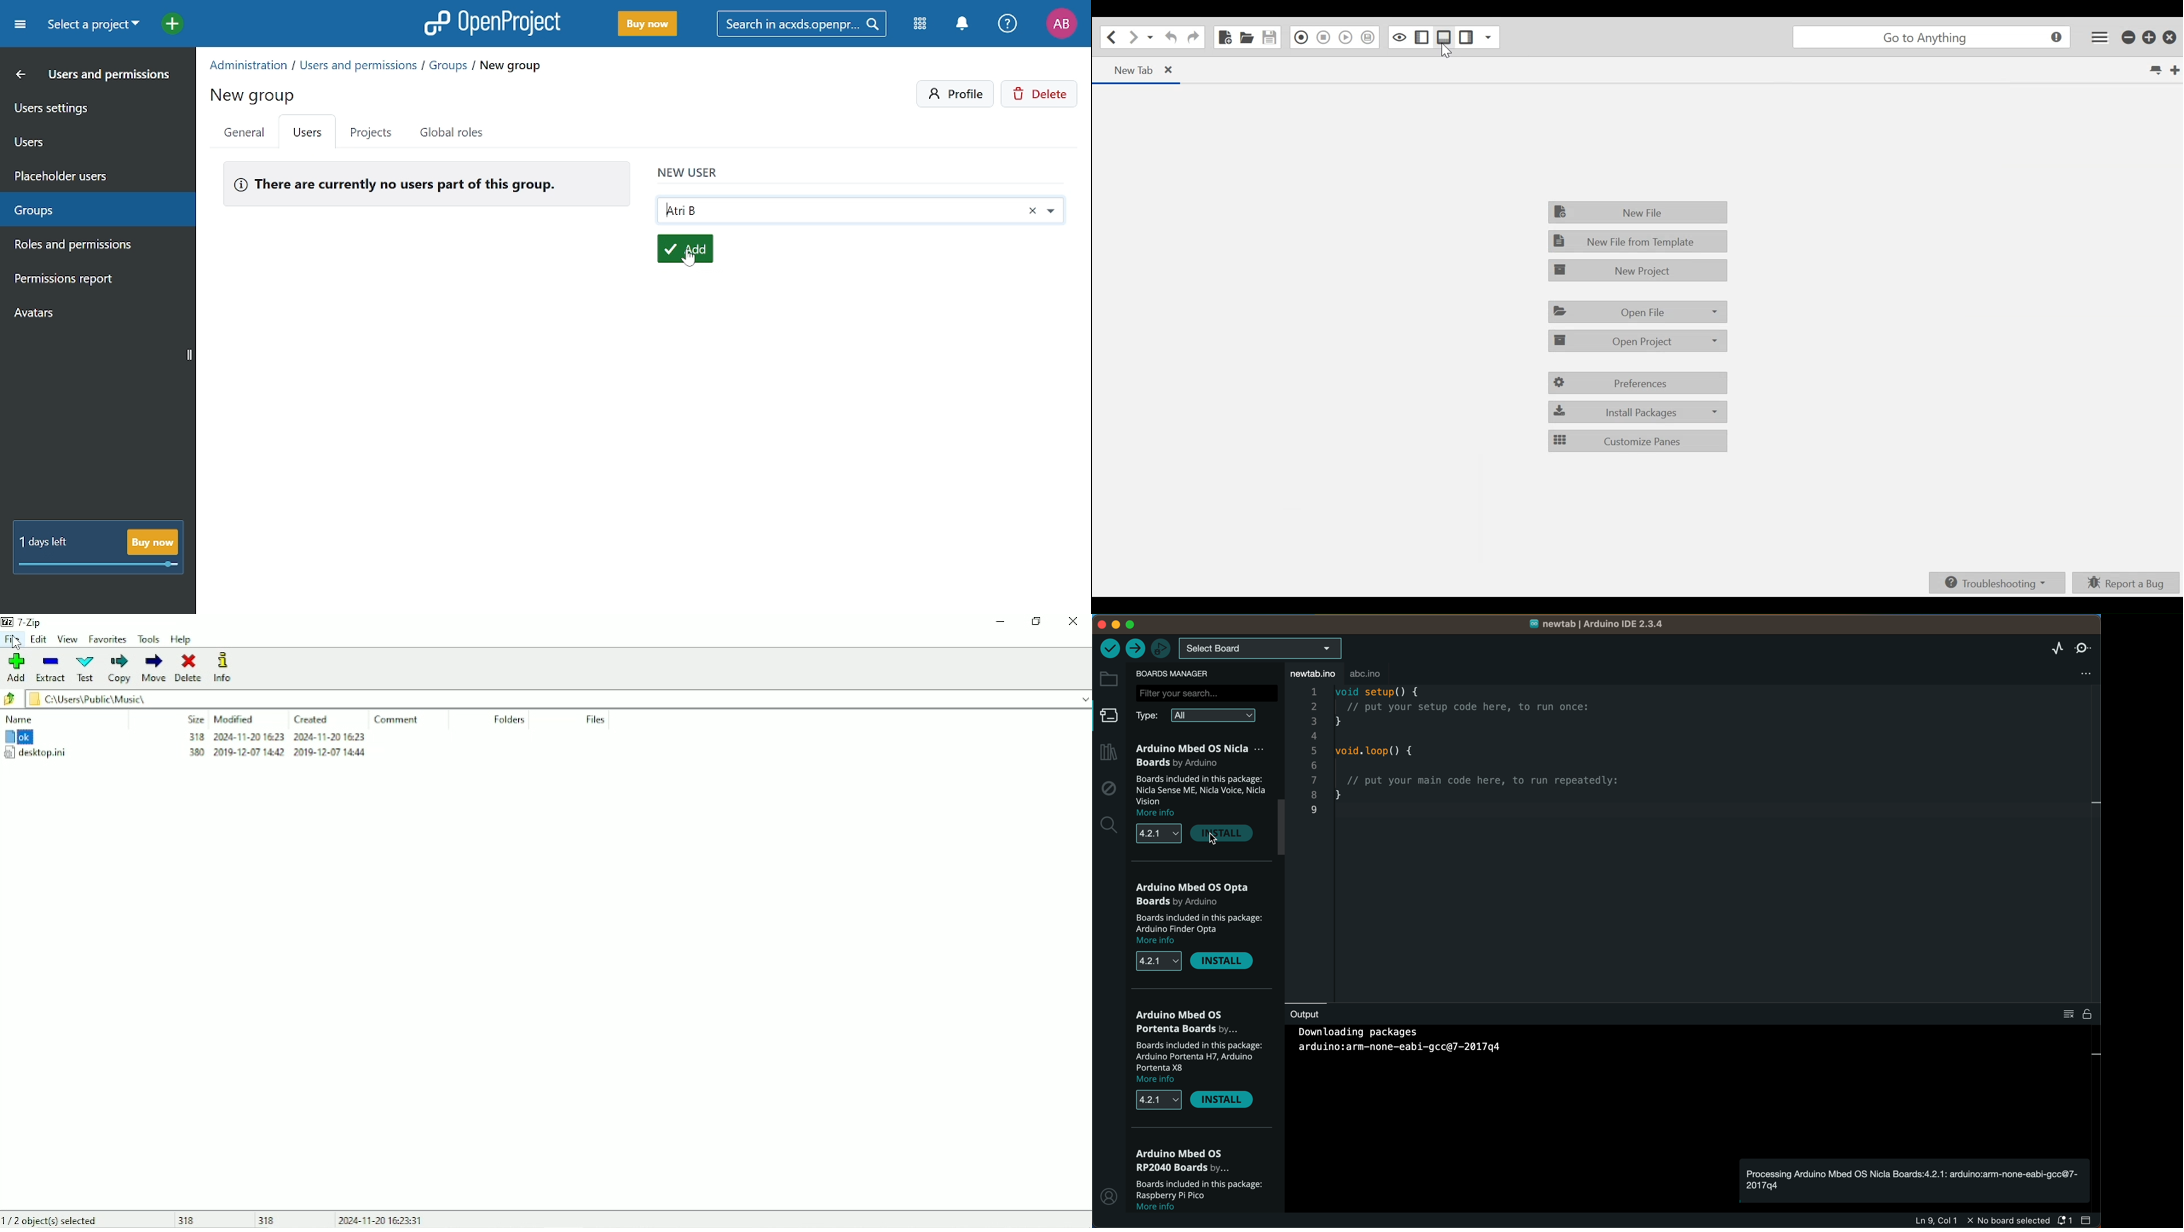 Image resolution: width=2184 pixels, height=1232 pixels. What do you see at coordinates (244, 134) in the screenshot?
I see `General` at bounding box center [244, 134].